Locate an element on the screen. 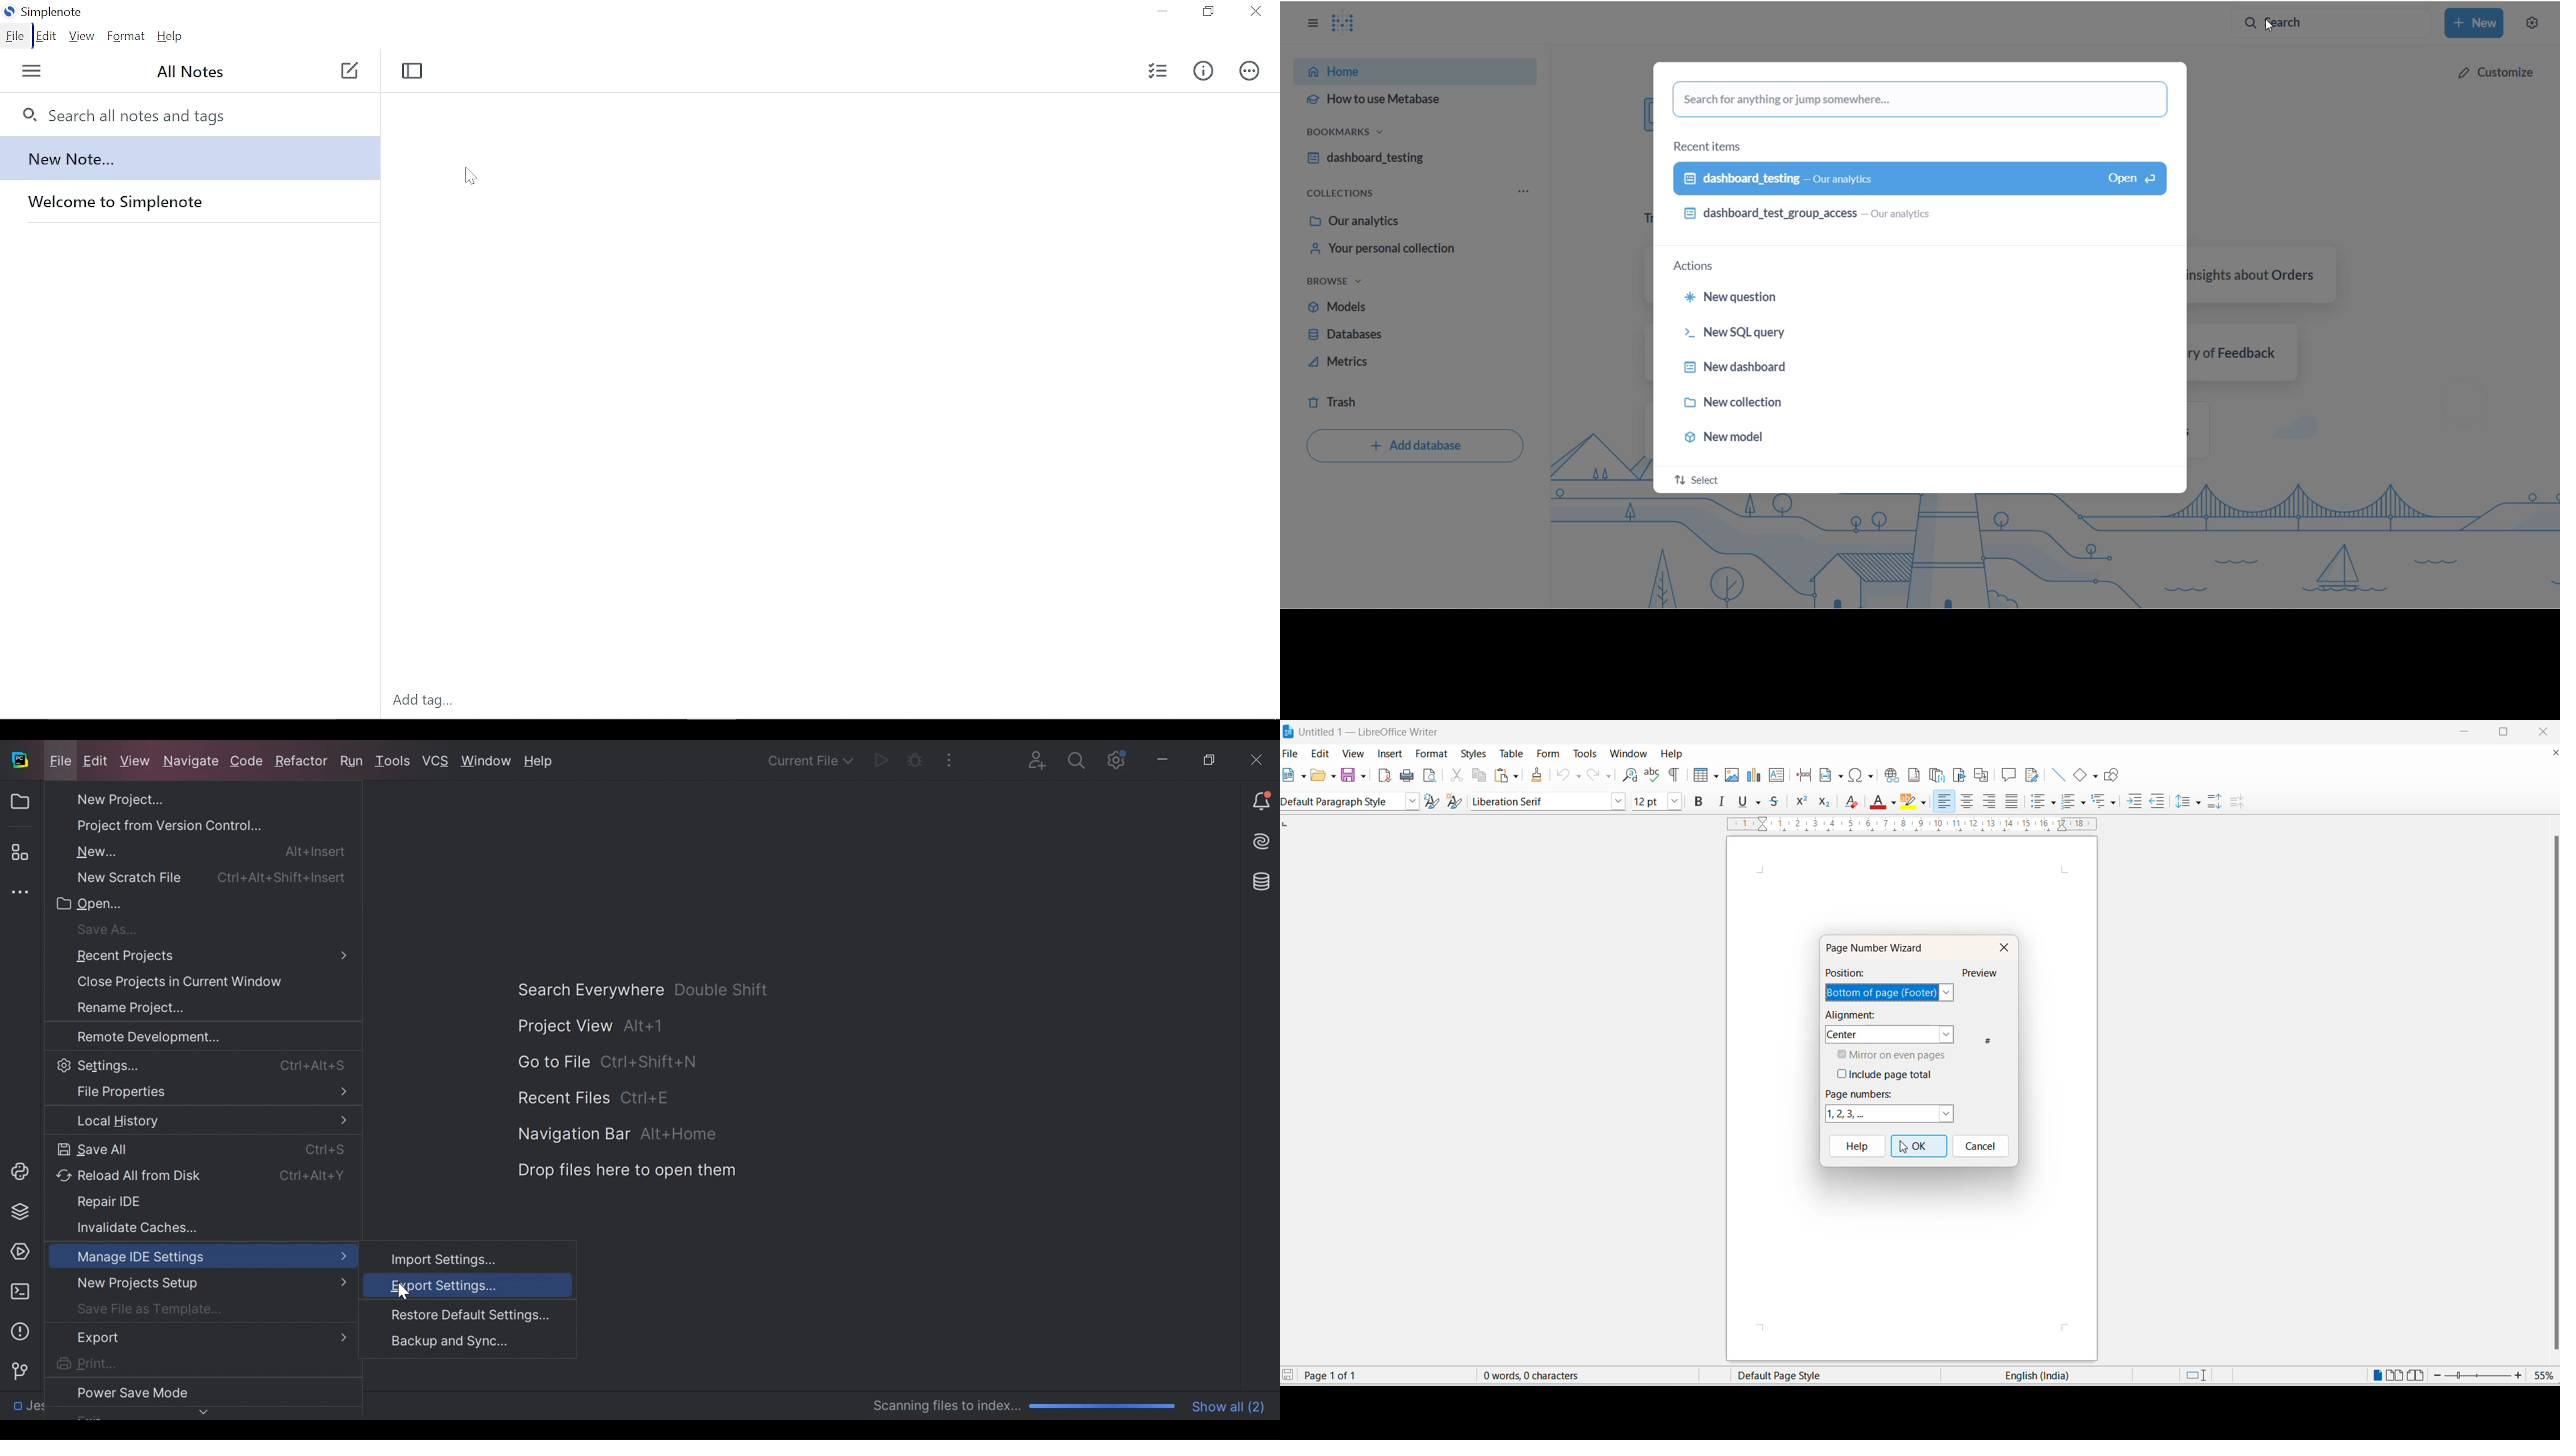 This screenshot has width=2576, height=1456. multipage view is located at coordinates (2395, 1376).